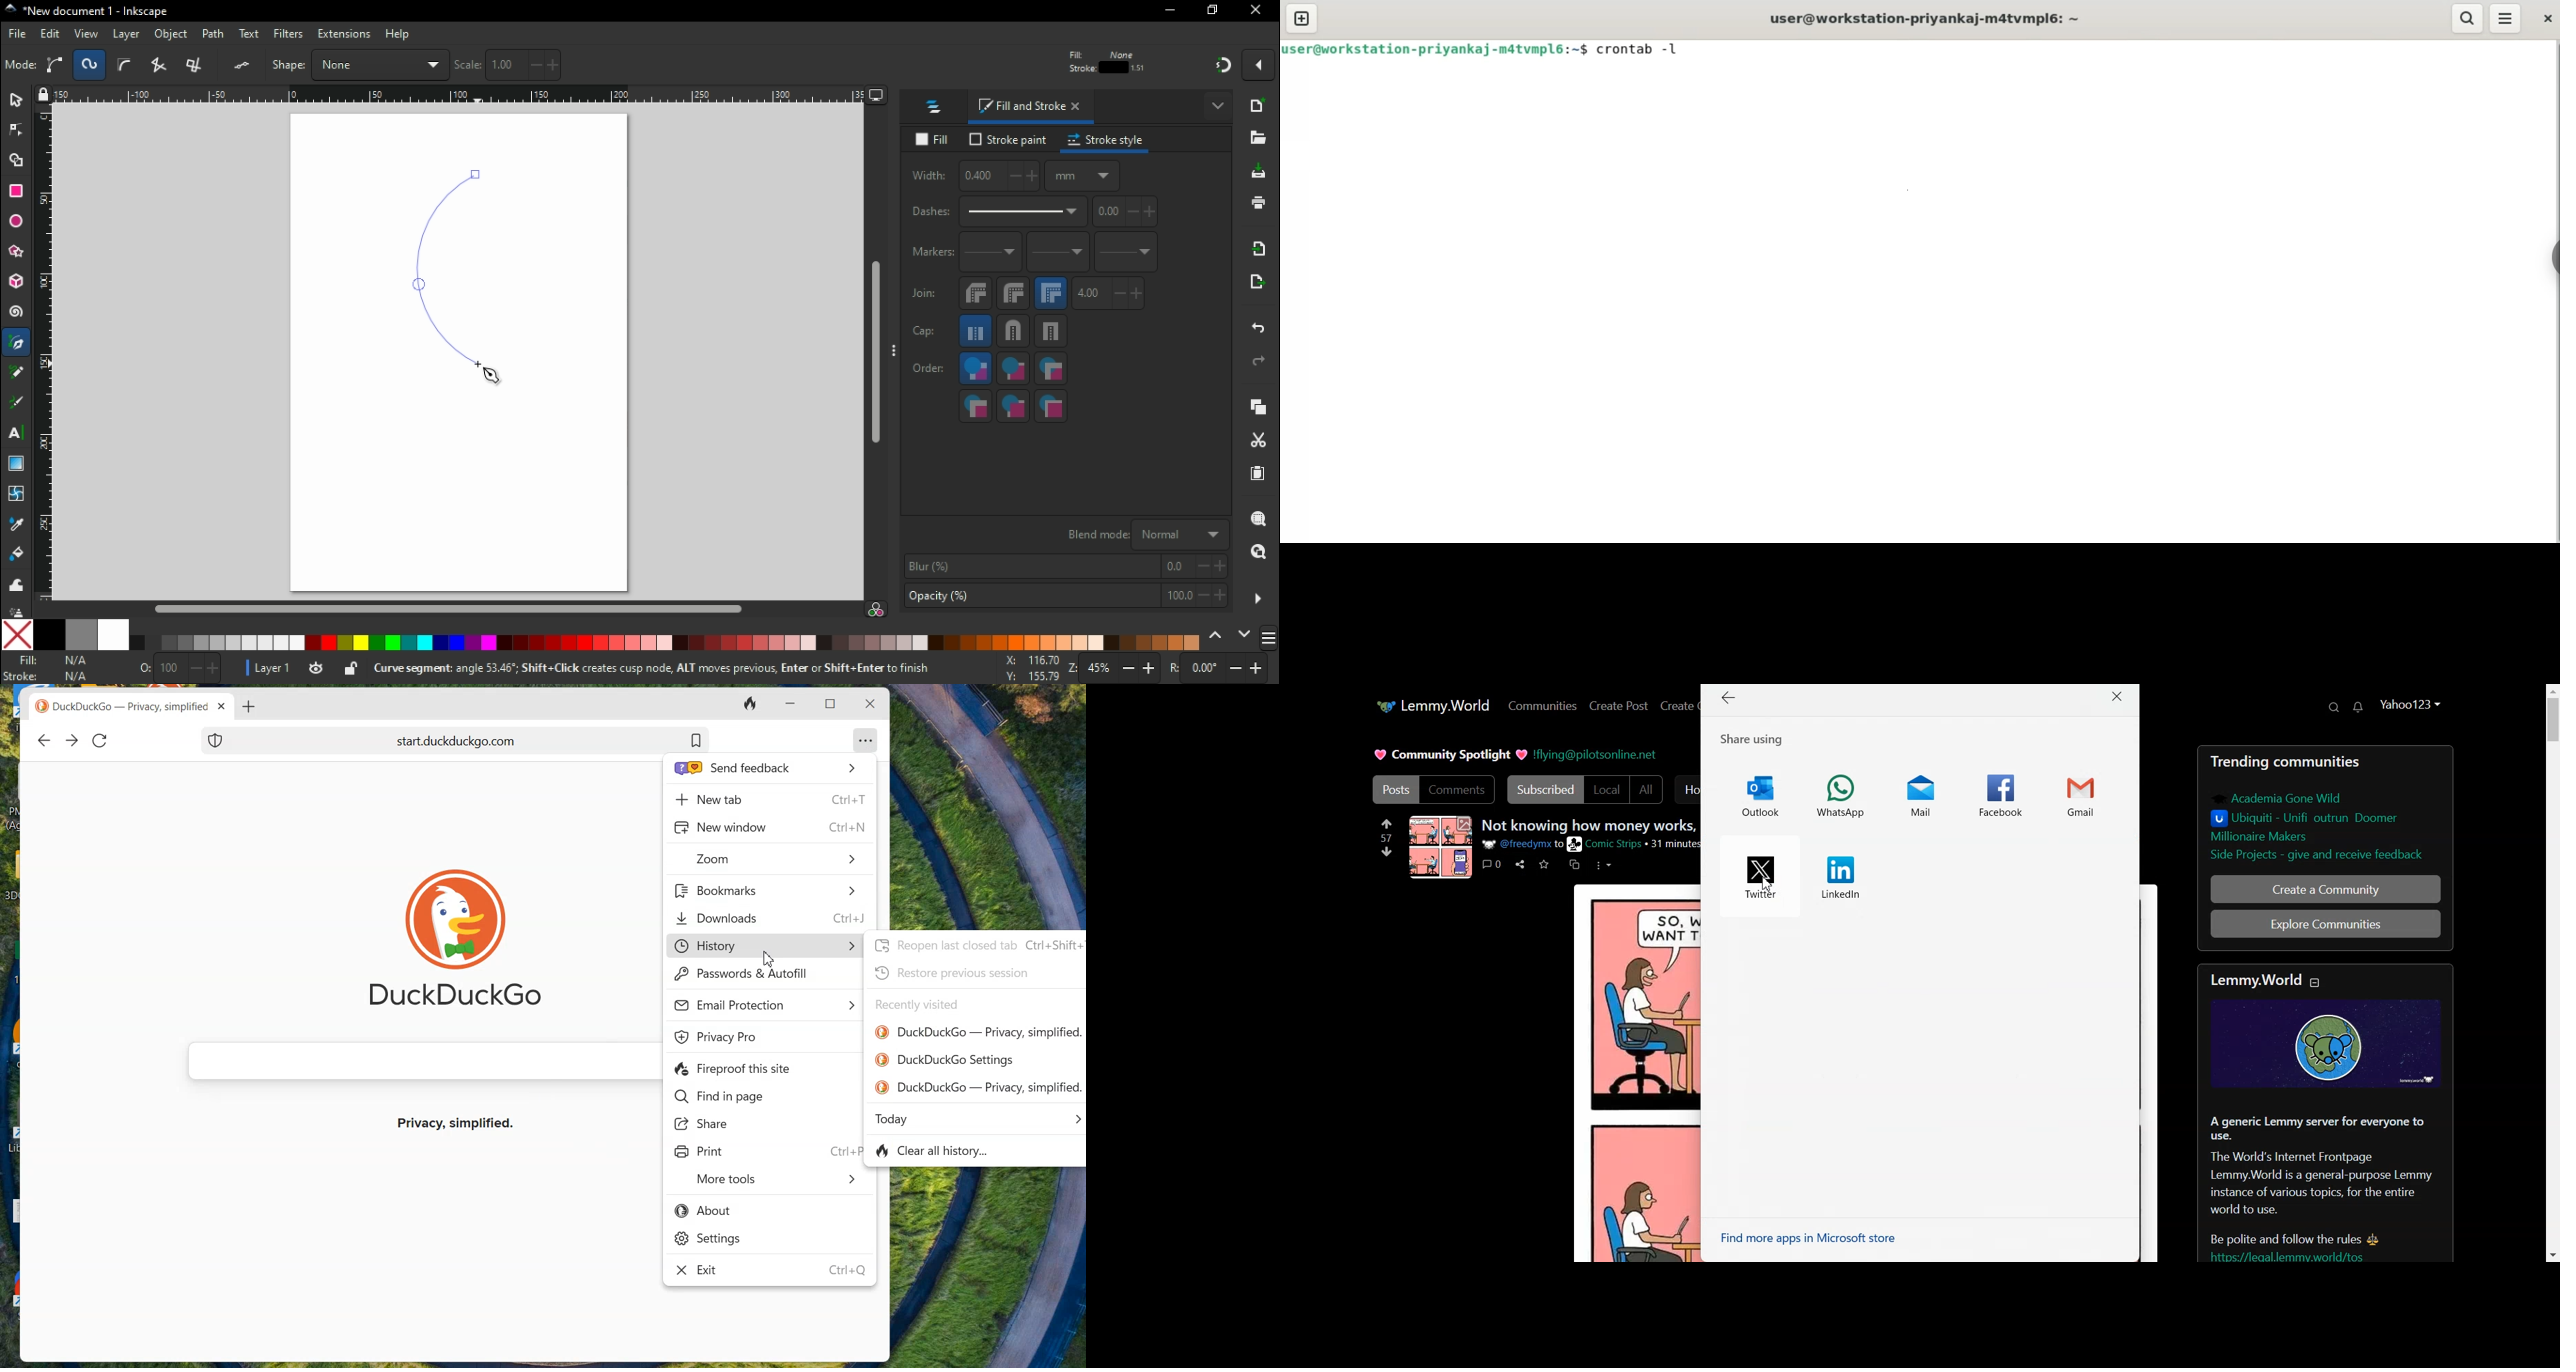  Describe the element at coordinates (1595, 753) in the screenshot. I see `Hyperlink` at that location.